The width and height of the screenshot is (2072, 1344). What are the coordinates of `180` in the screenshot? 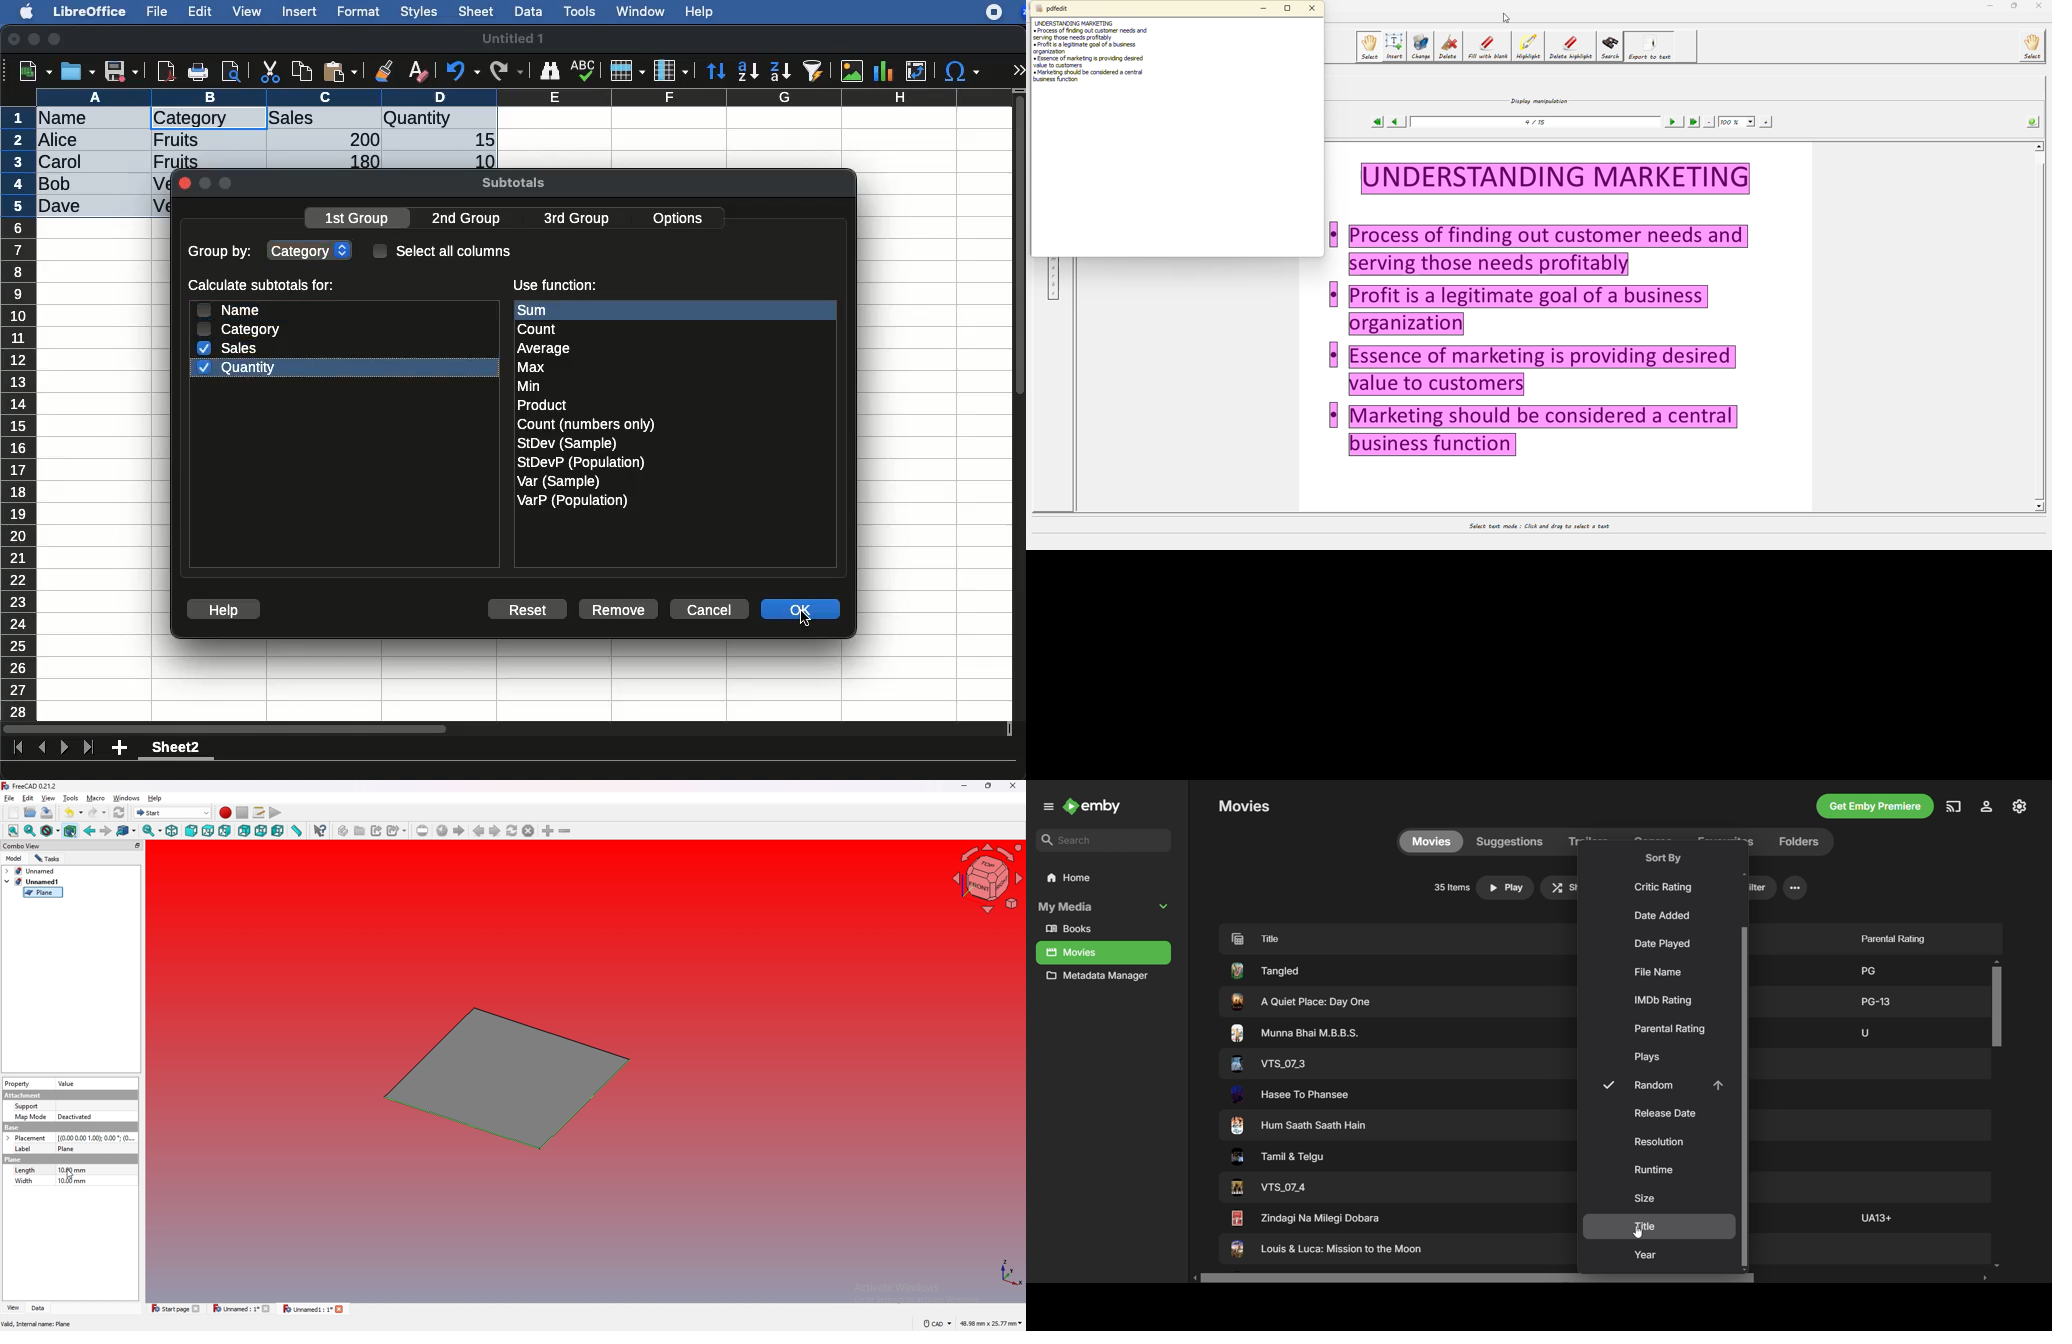 It's located at (357, 162).